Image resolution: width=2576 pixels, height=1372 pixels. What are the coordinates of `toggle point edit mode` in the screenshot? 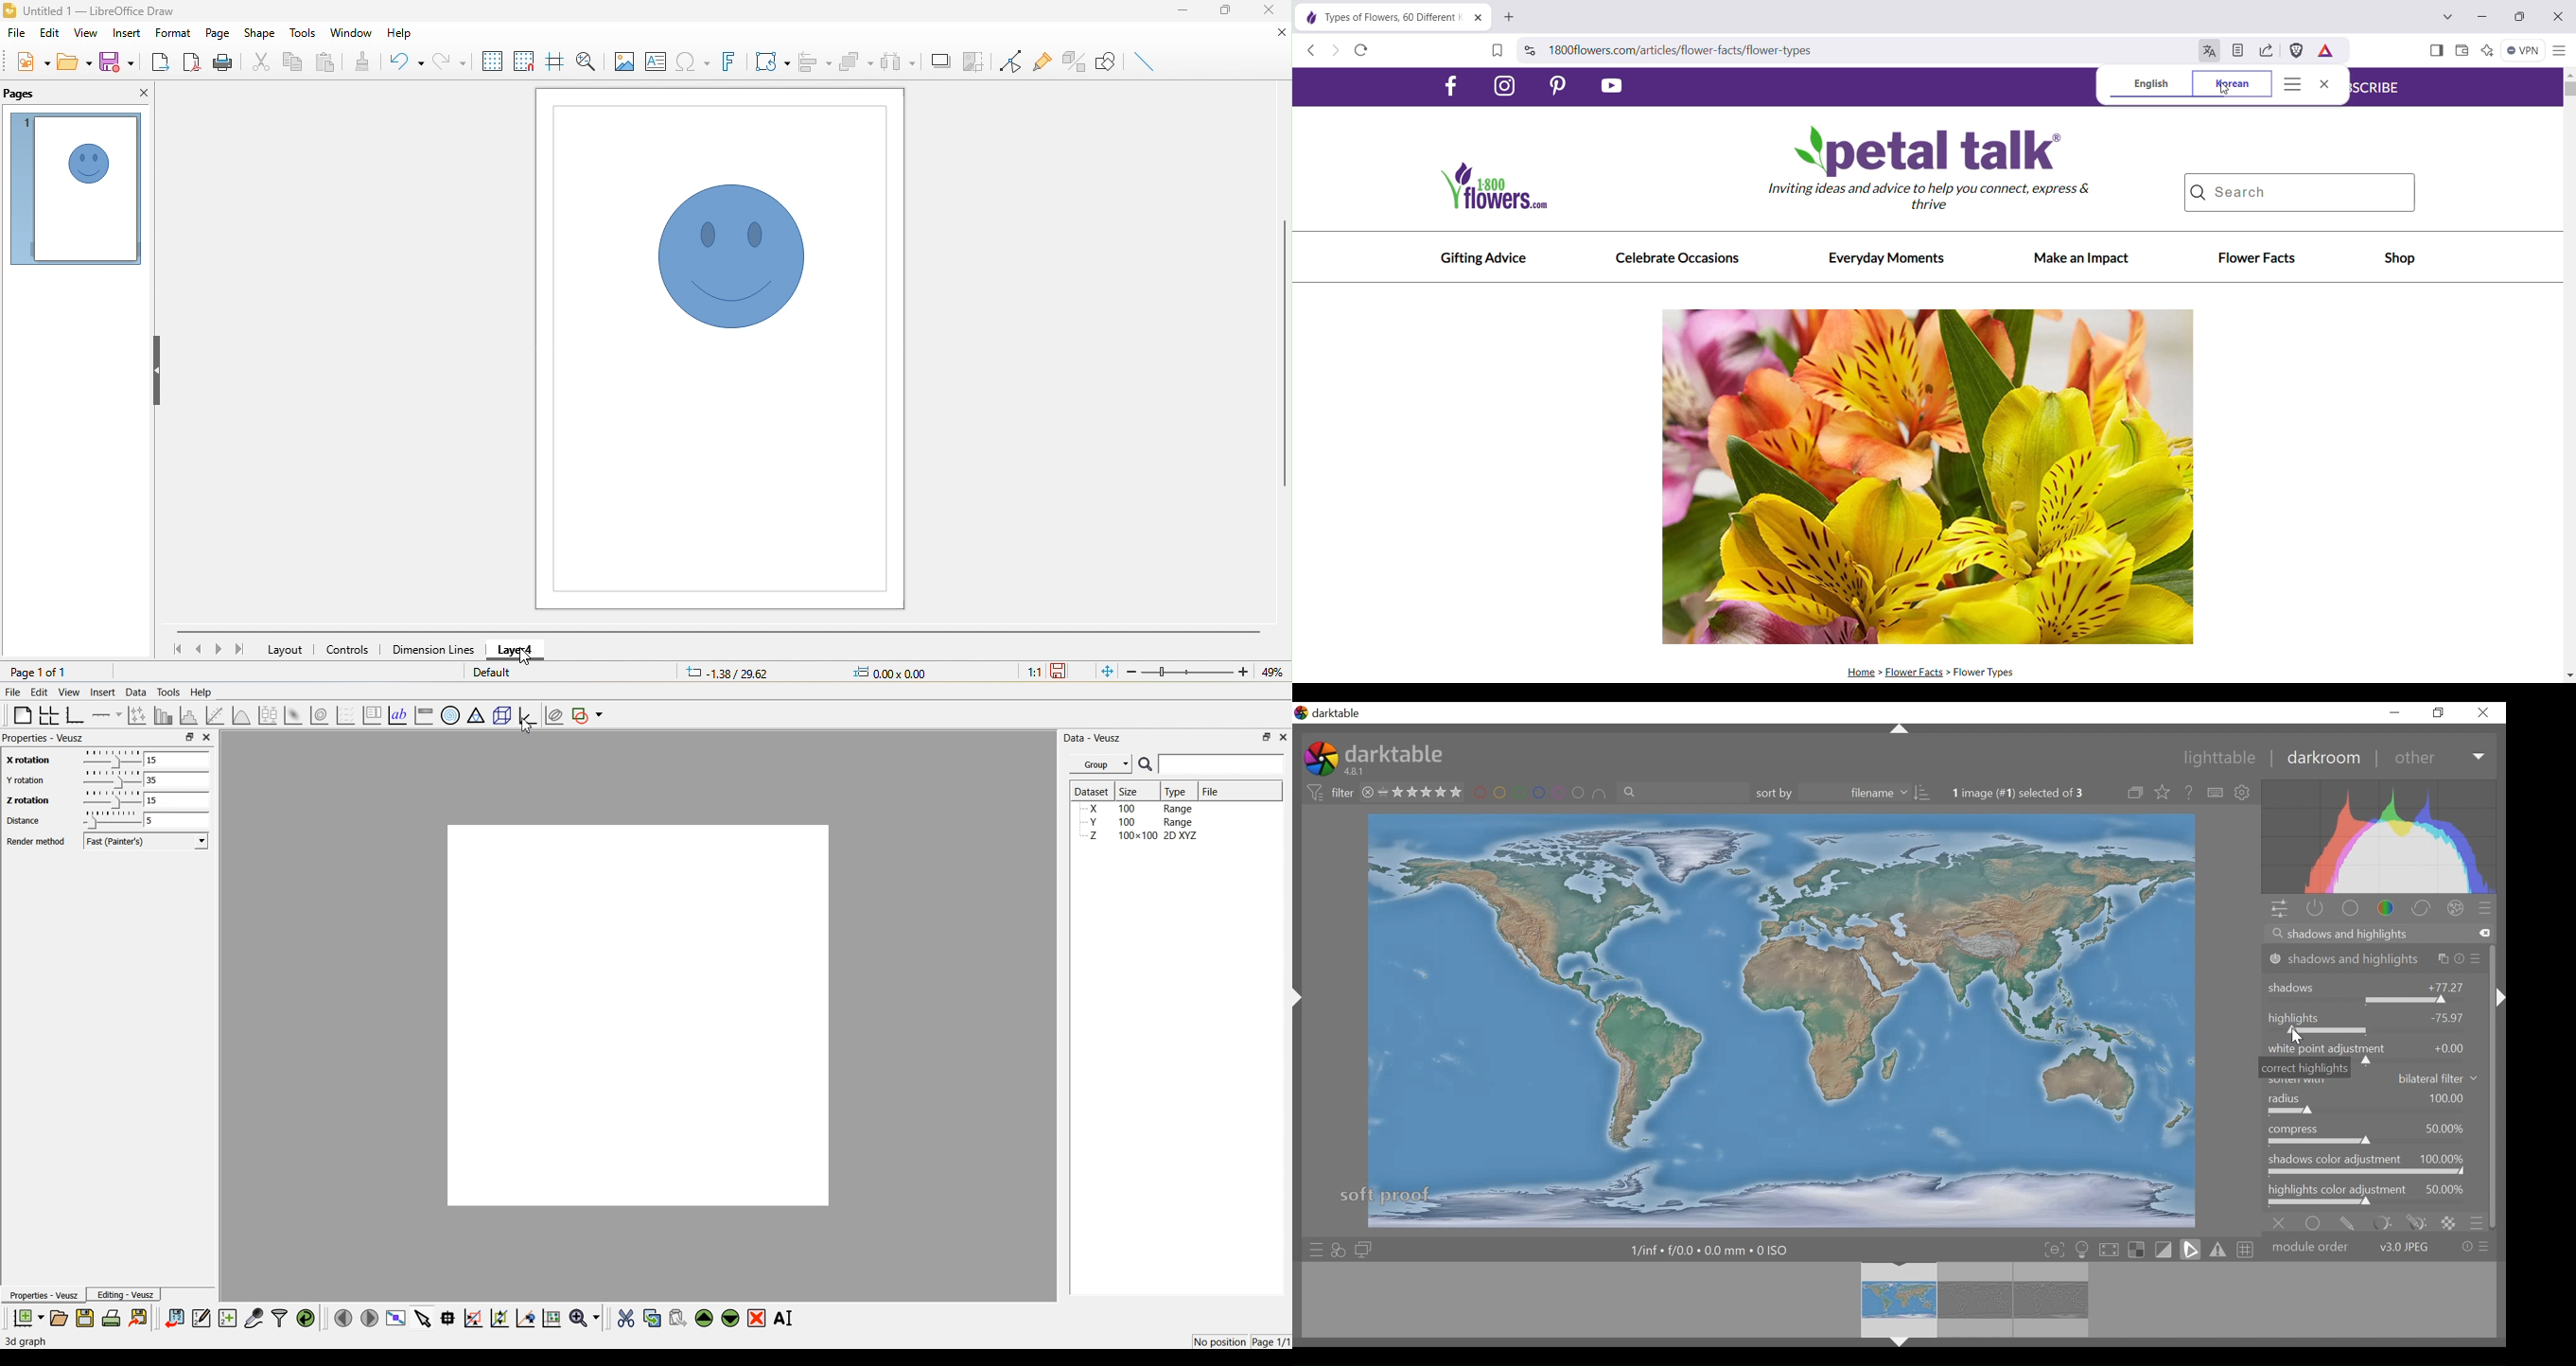 It's located at (1010, 62).